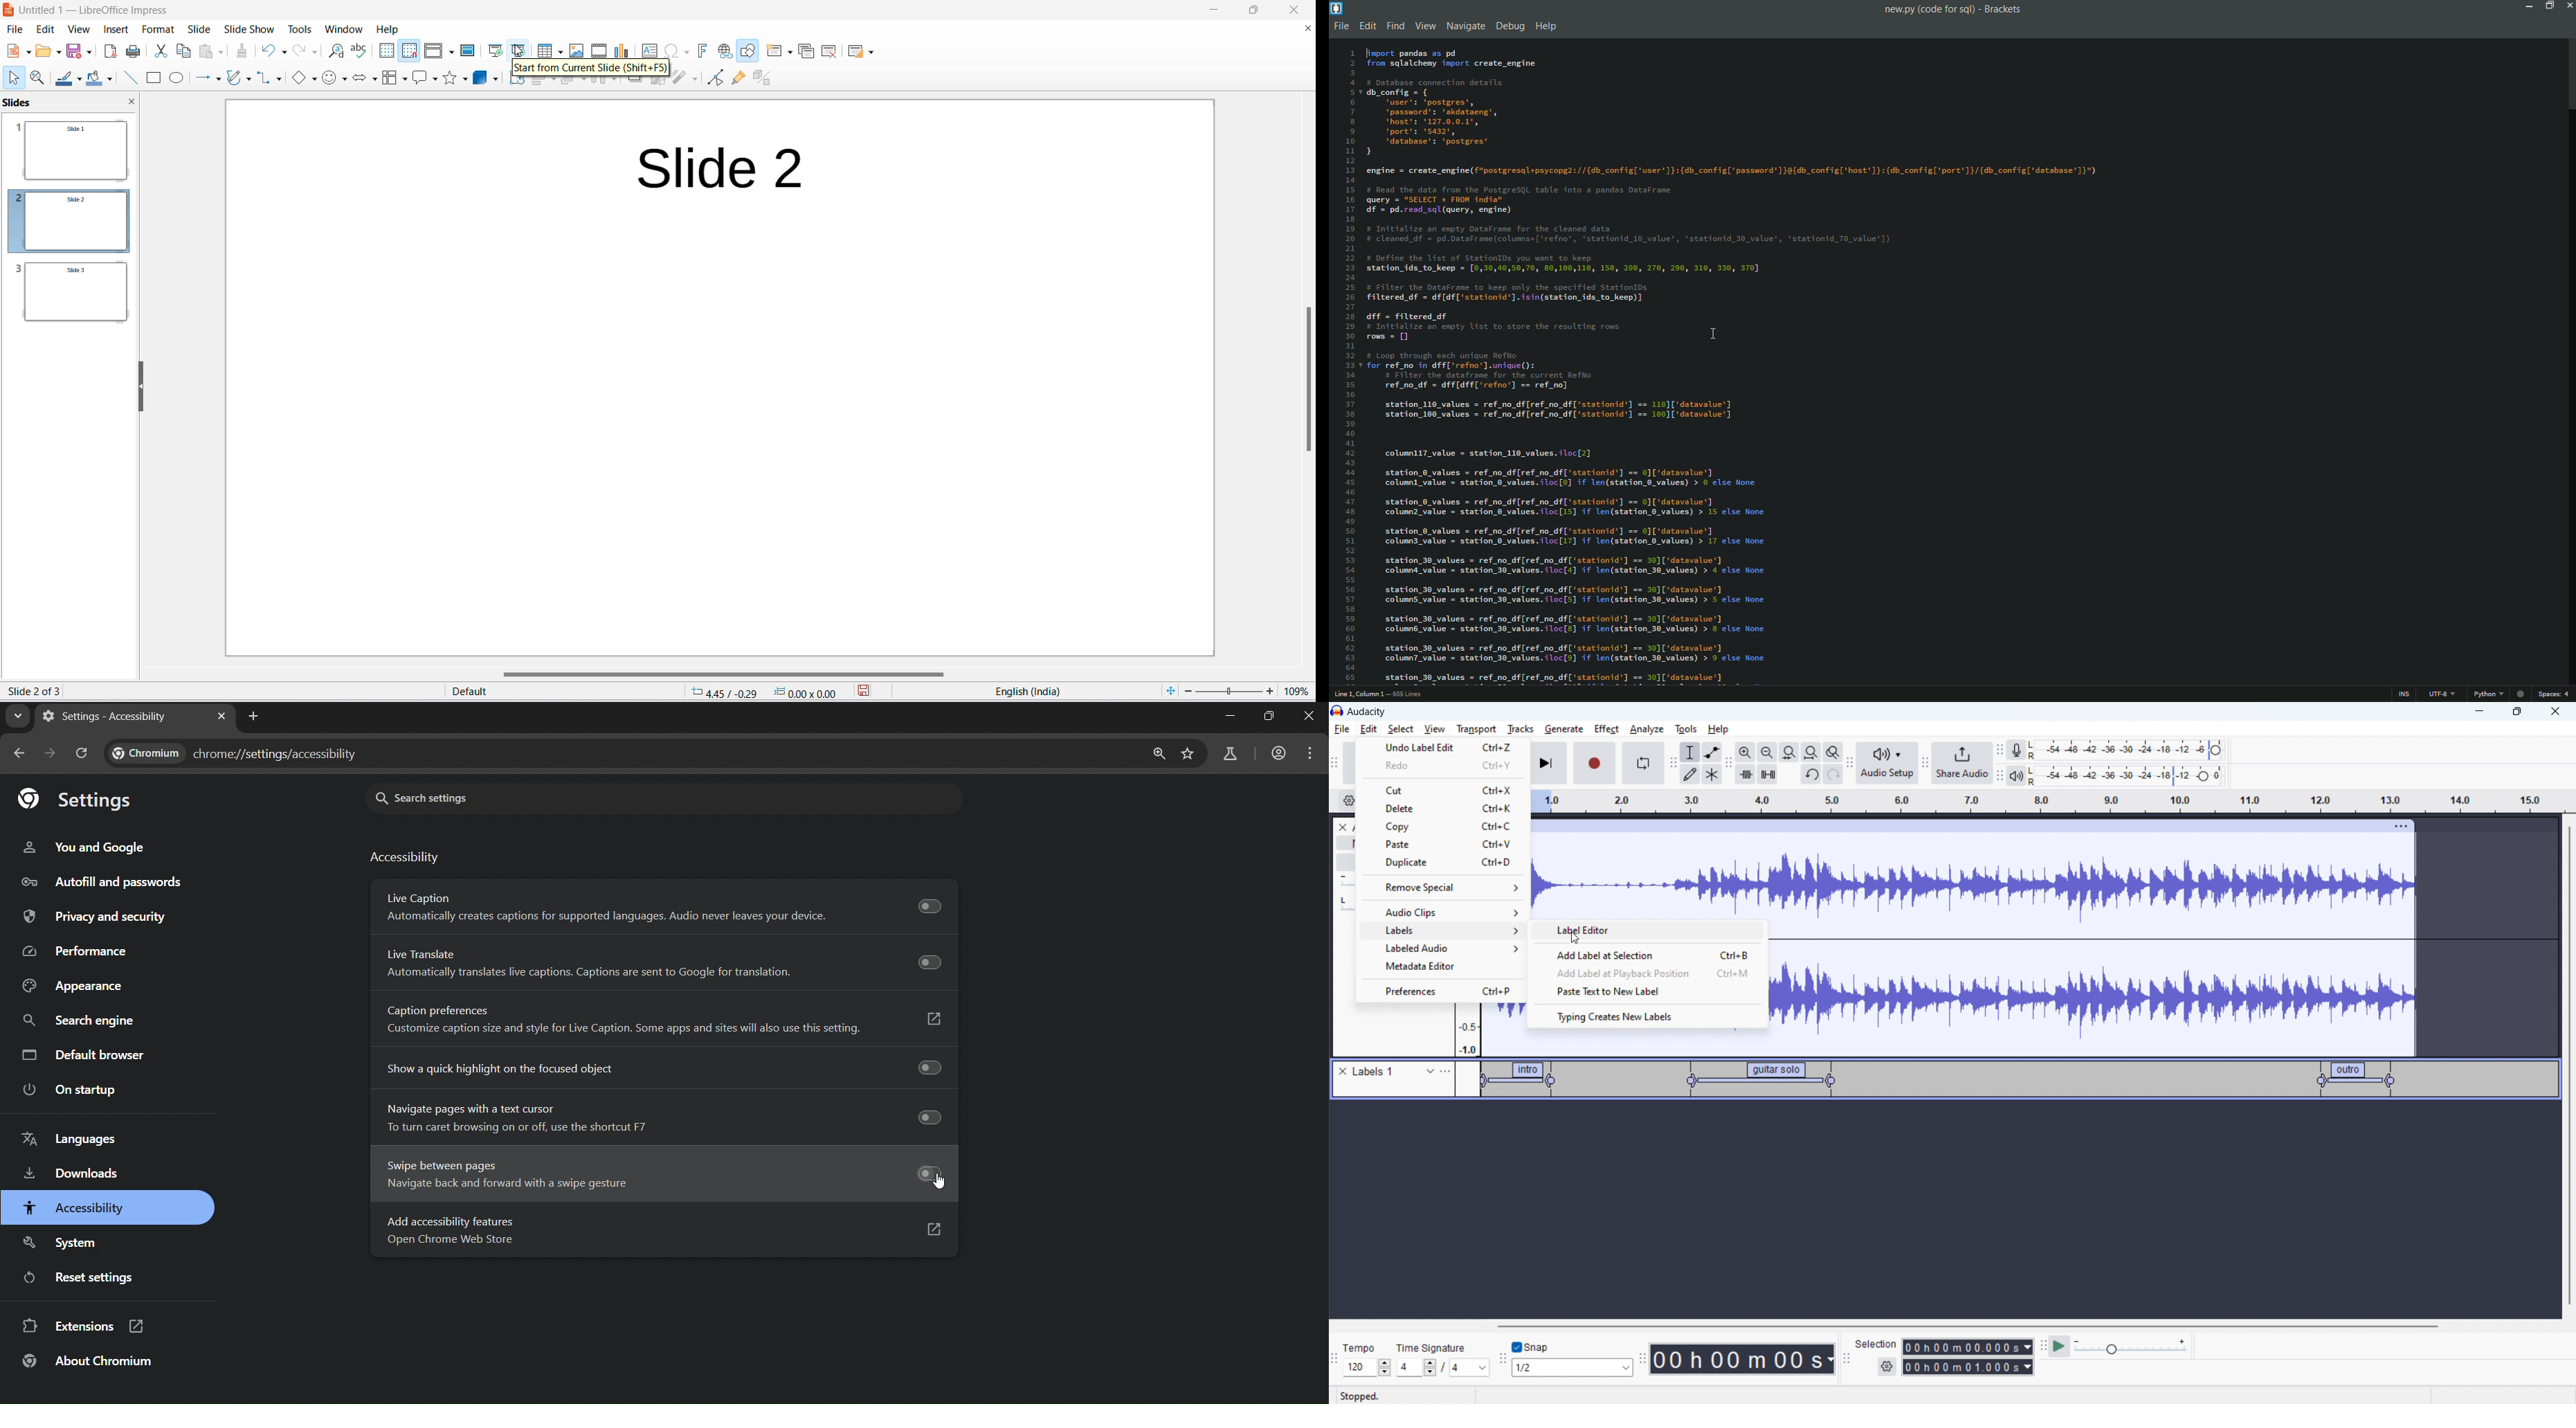 The height and width of the screenshot is (1428, 2576). Describe the element at coordinates (2403, 825) in the screenshot. I see `track options` at that location.